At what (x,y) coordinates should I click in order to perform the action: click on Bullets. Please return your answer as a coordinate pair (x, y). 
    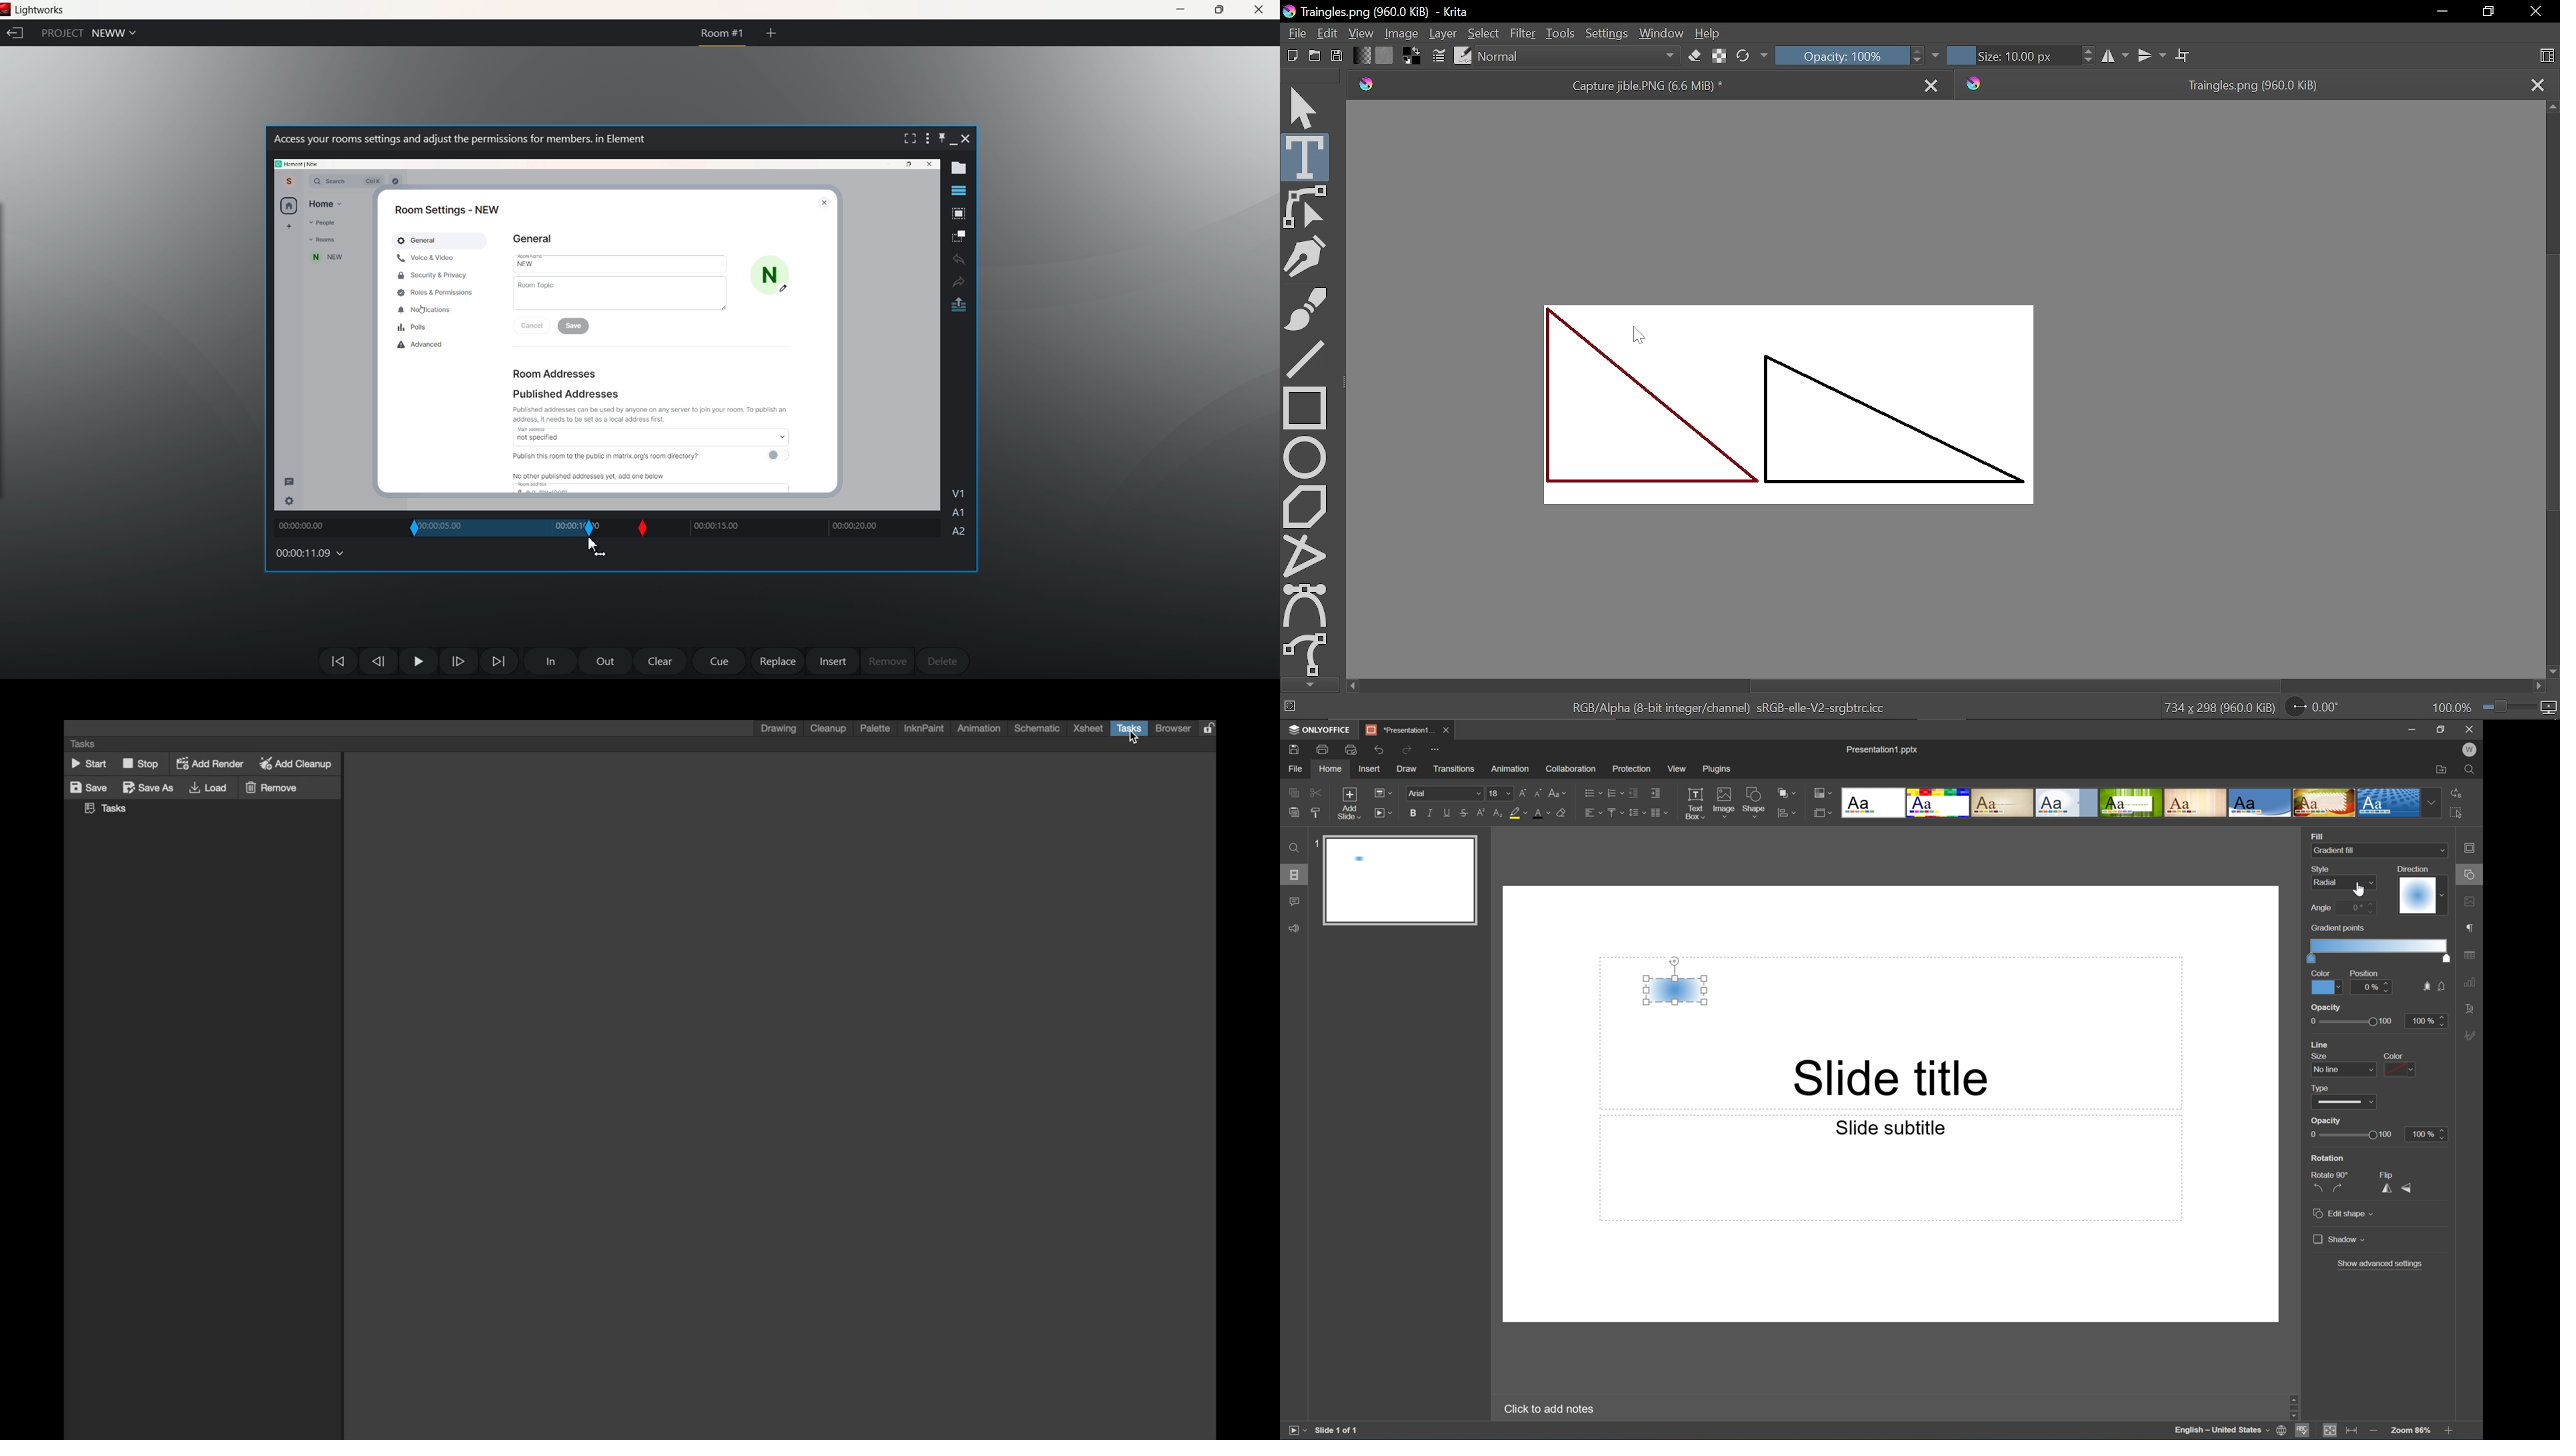
    Looking at the image, I should click on (1591, 791).